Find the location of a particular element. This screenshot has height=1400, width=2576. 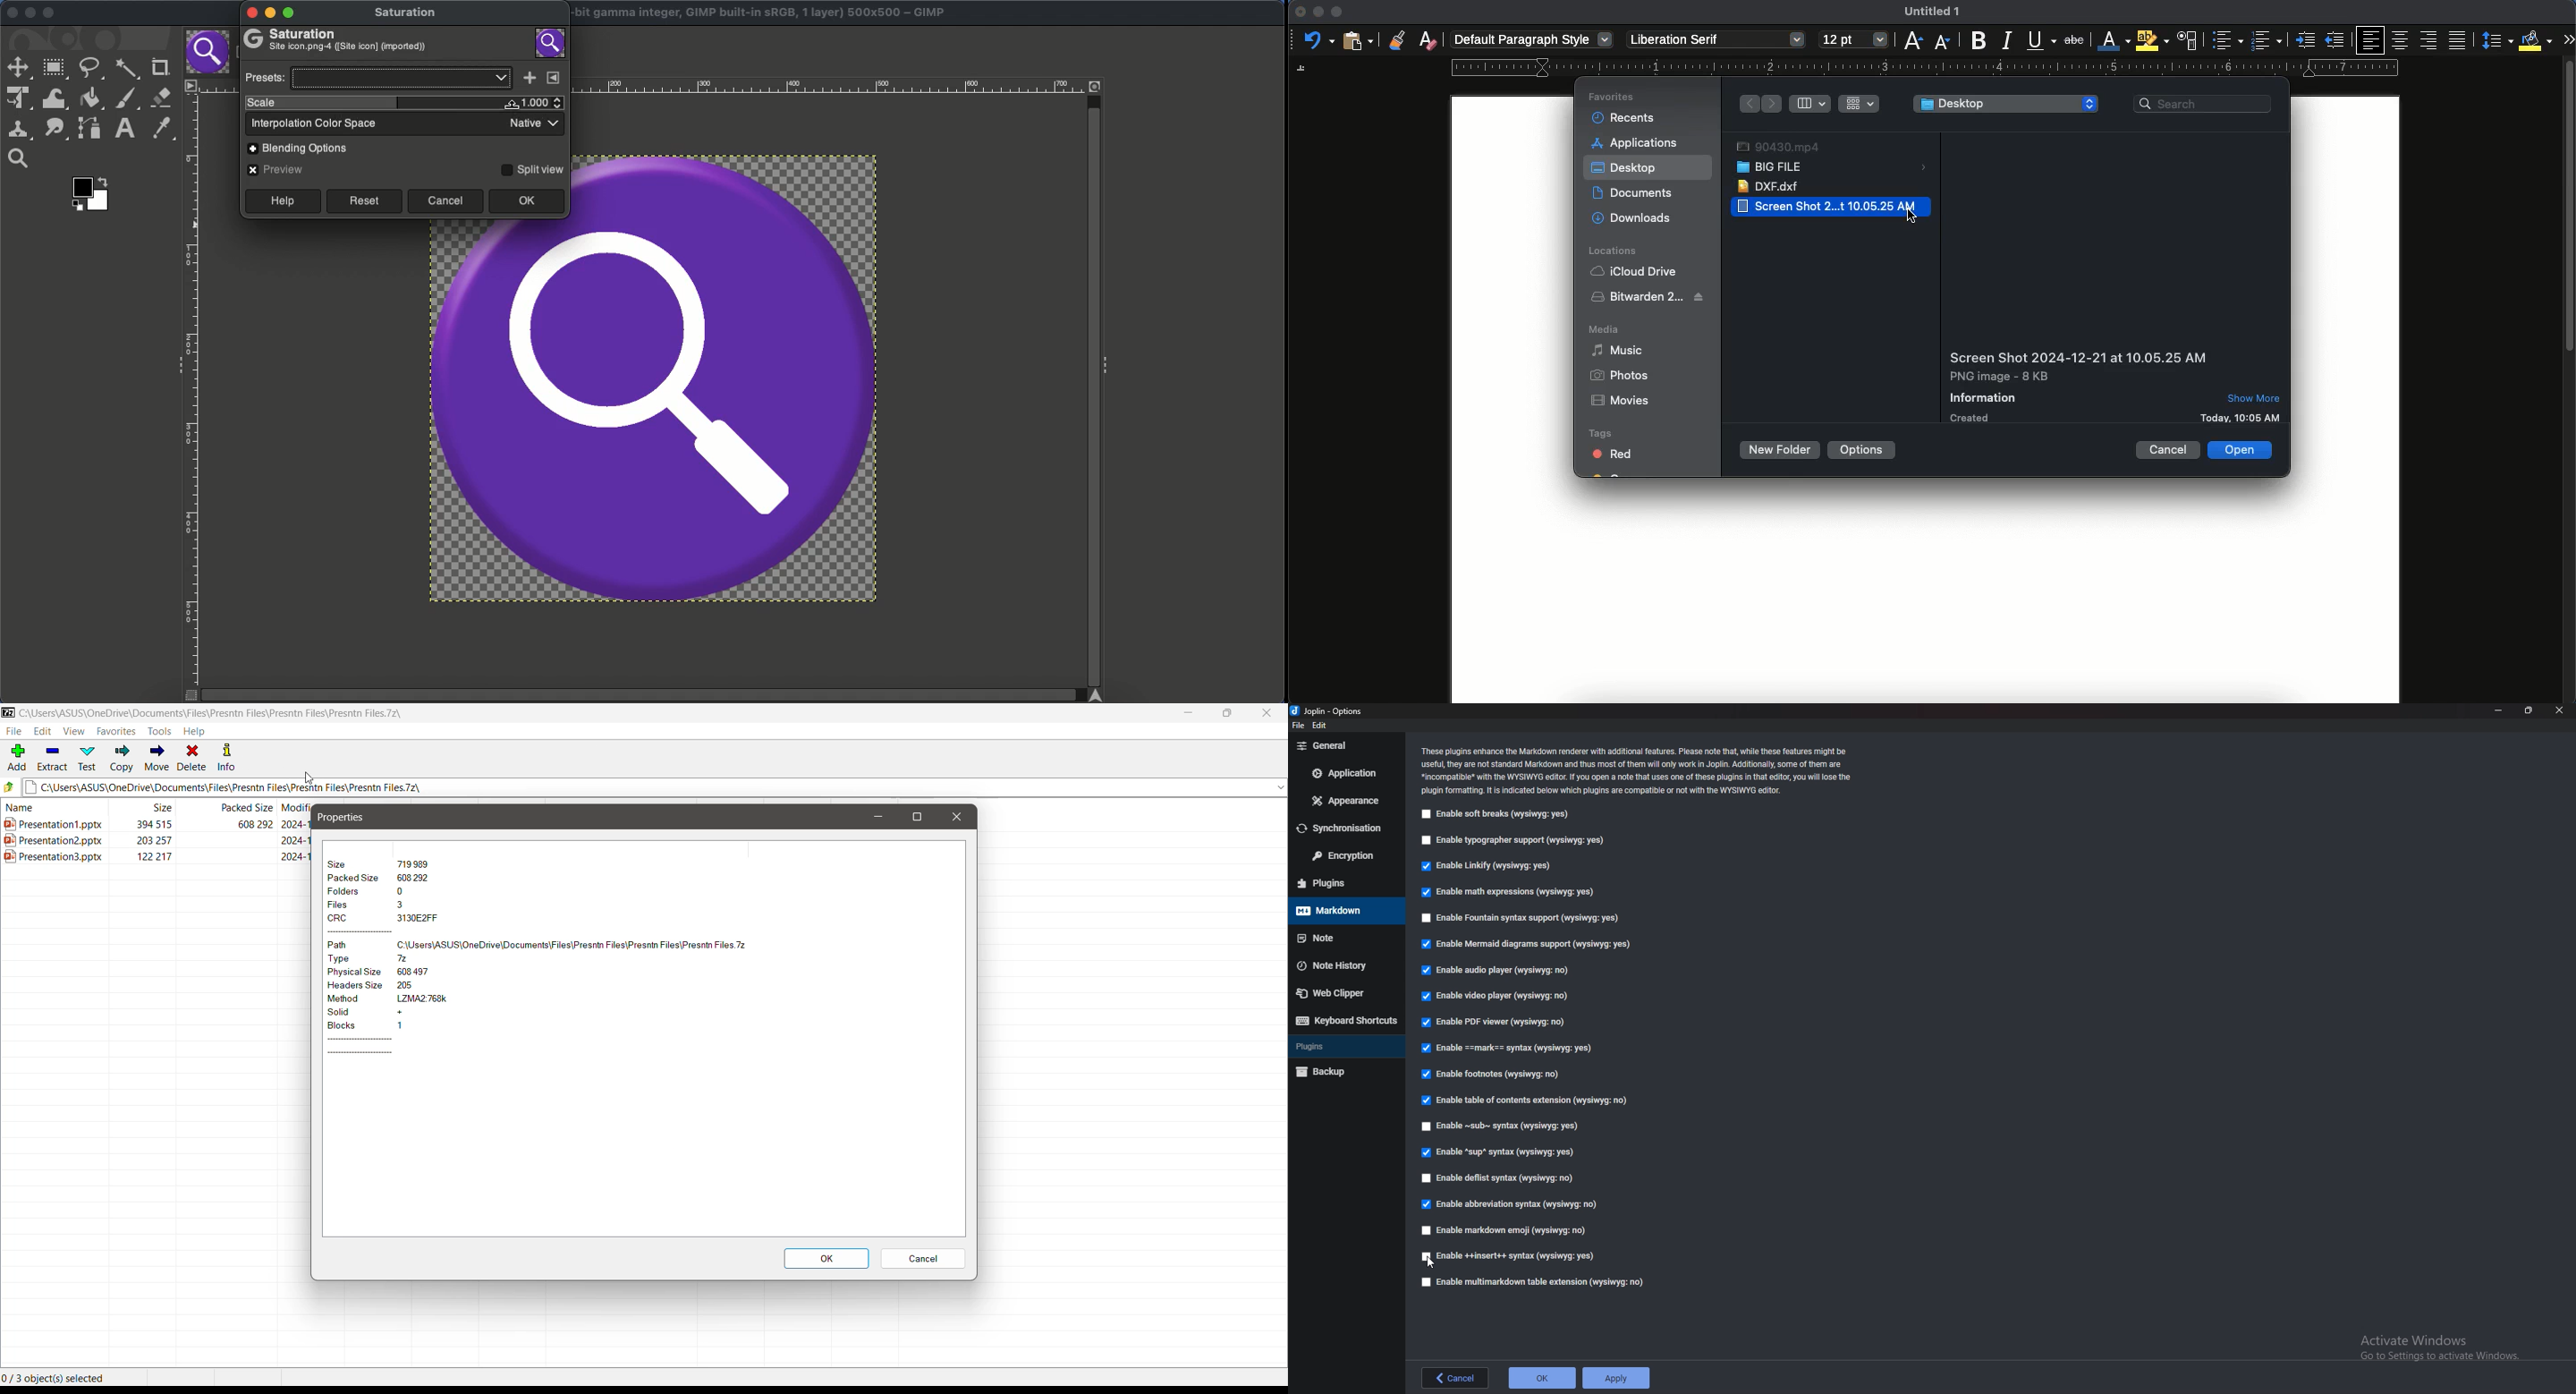

plugins is located at coordinates (1344, 1046).